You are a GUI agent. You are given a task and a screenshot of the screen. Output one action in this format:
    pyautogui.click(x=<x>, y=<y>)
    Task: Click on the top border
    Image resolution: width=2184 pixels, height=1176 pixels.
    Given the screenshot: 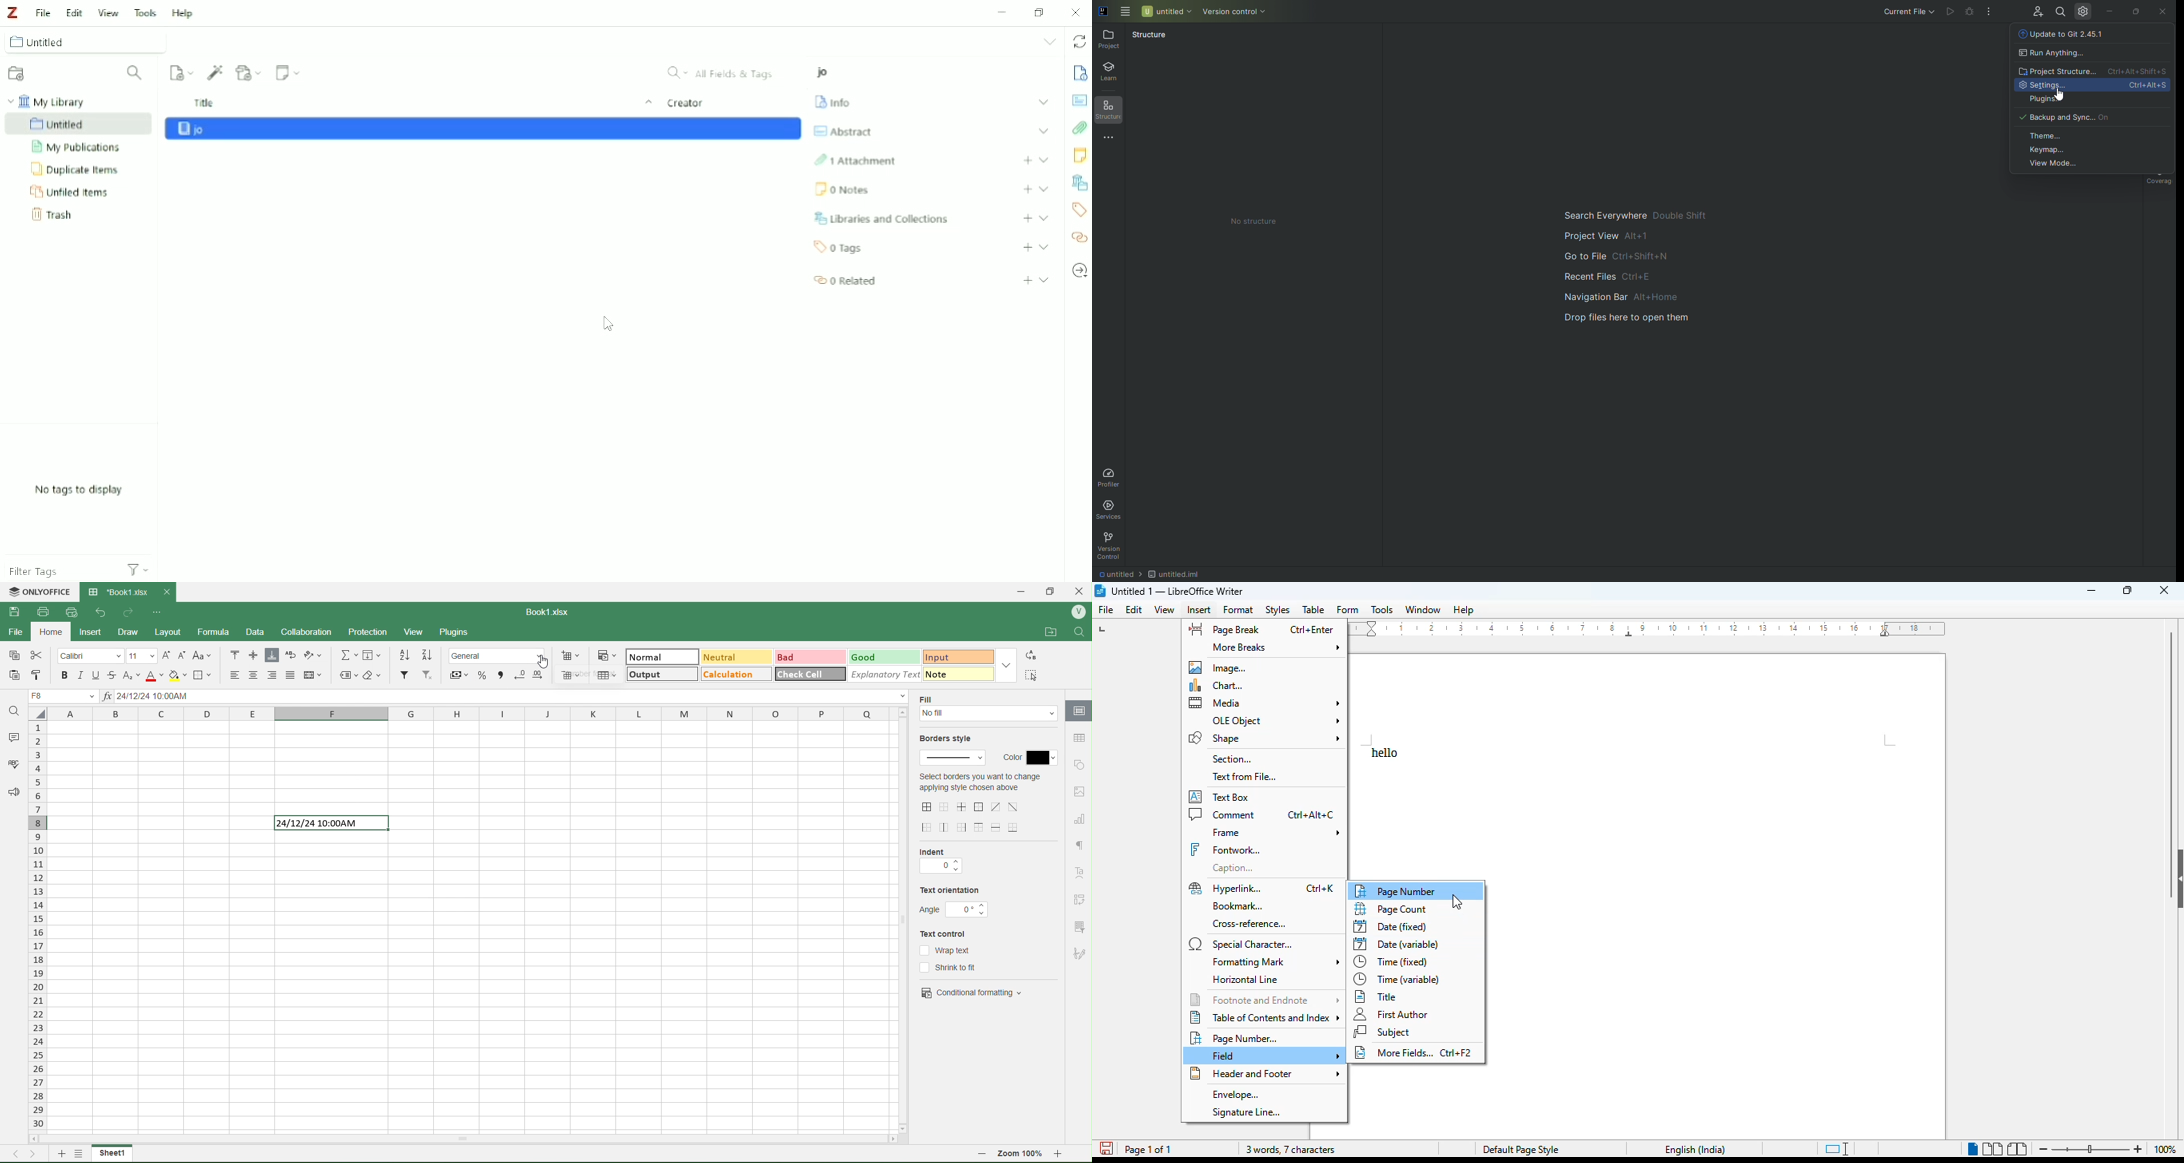 What is the action you would take?
    pyautogui.click(x=979, y=827)
    